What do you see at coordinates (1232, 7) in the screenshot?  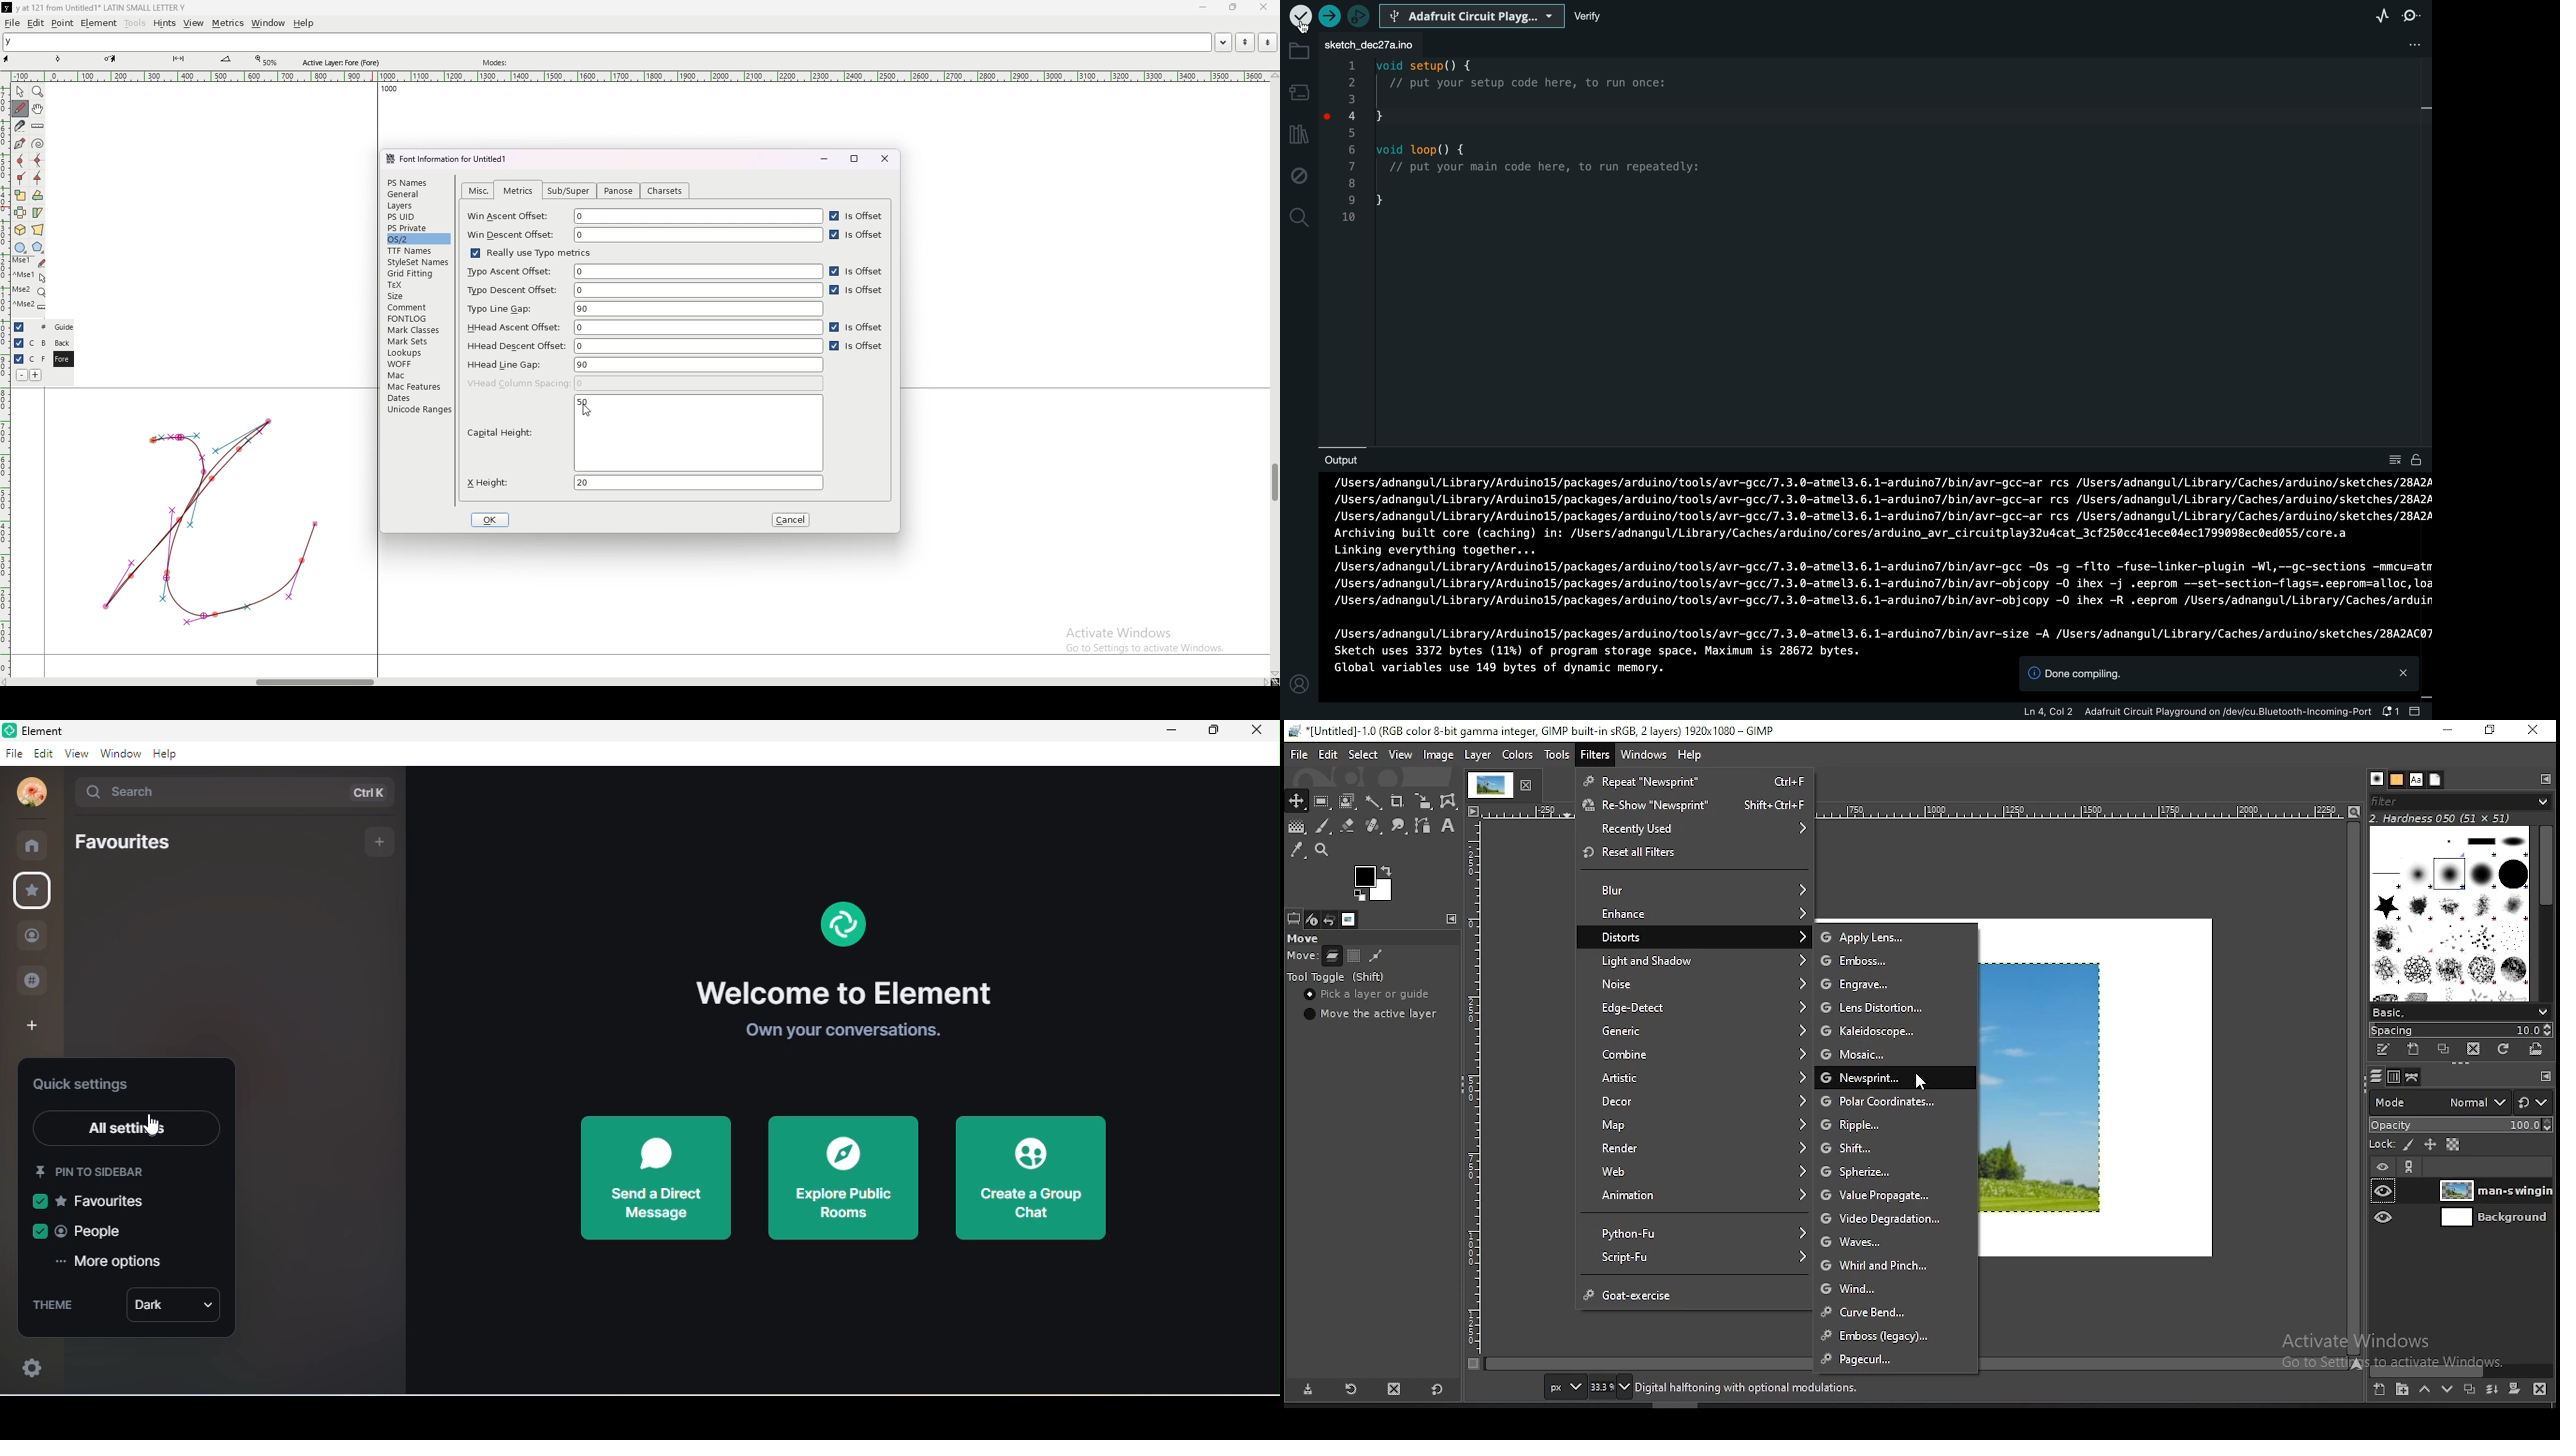 I see `resize` at bounding box center [1232, 7].